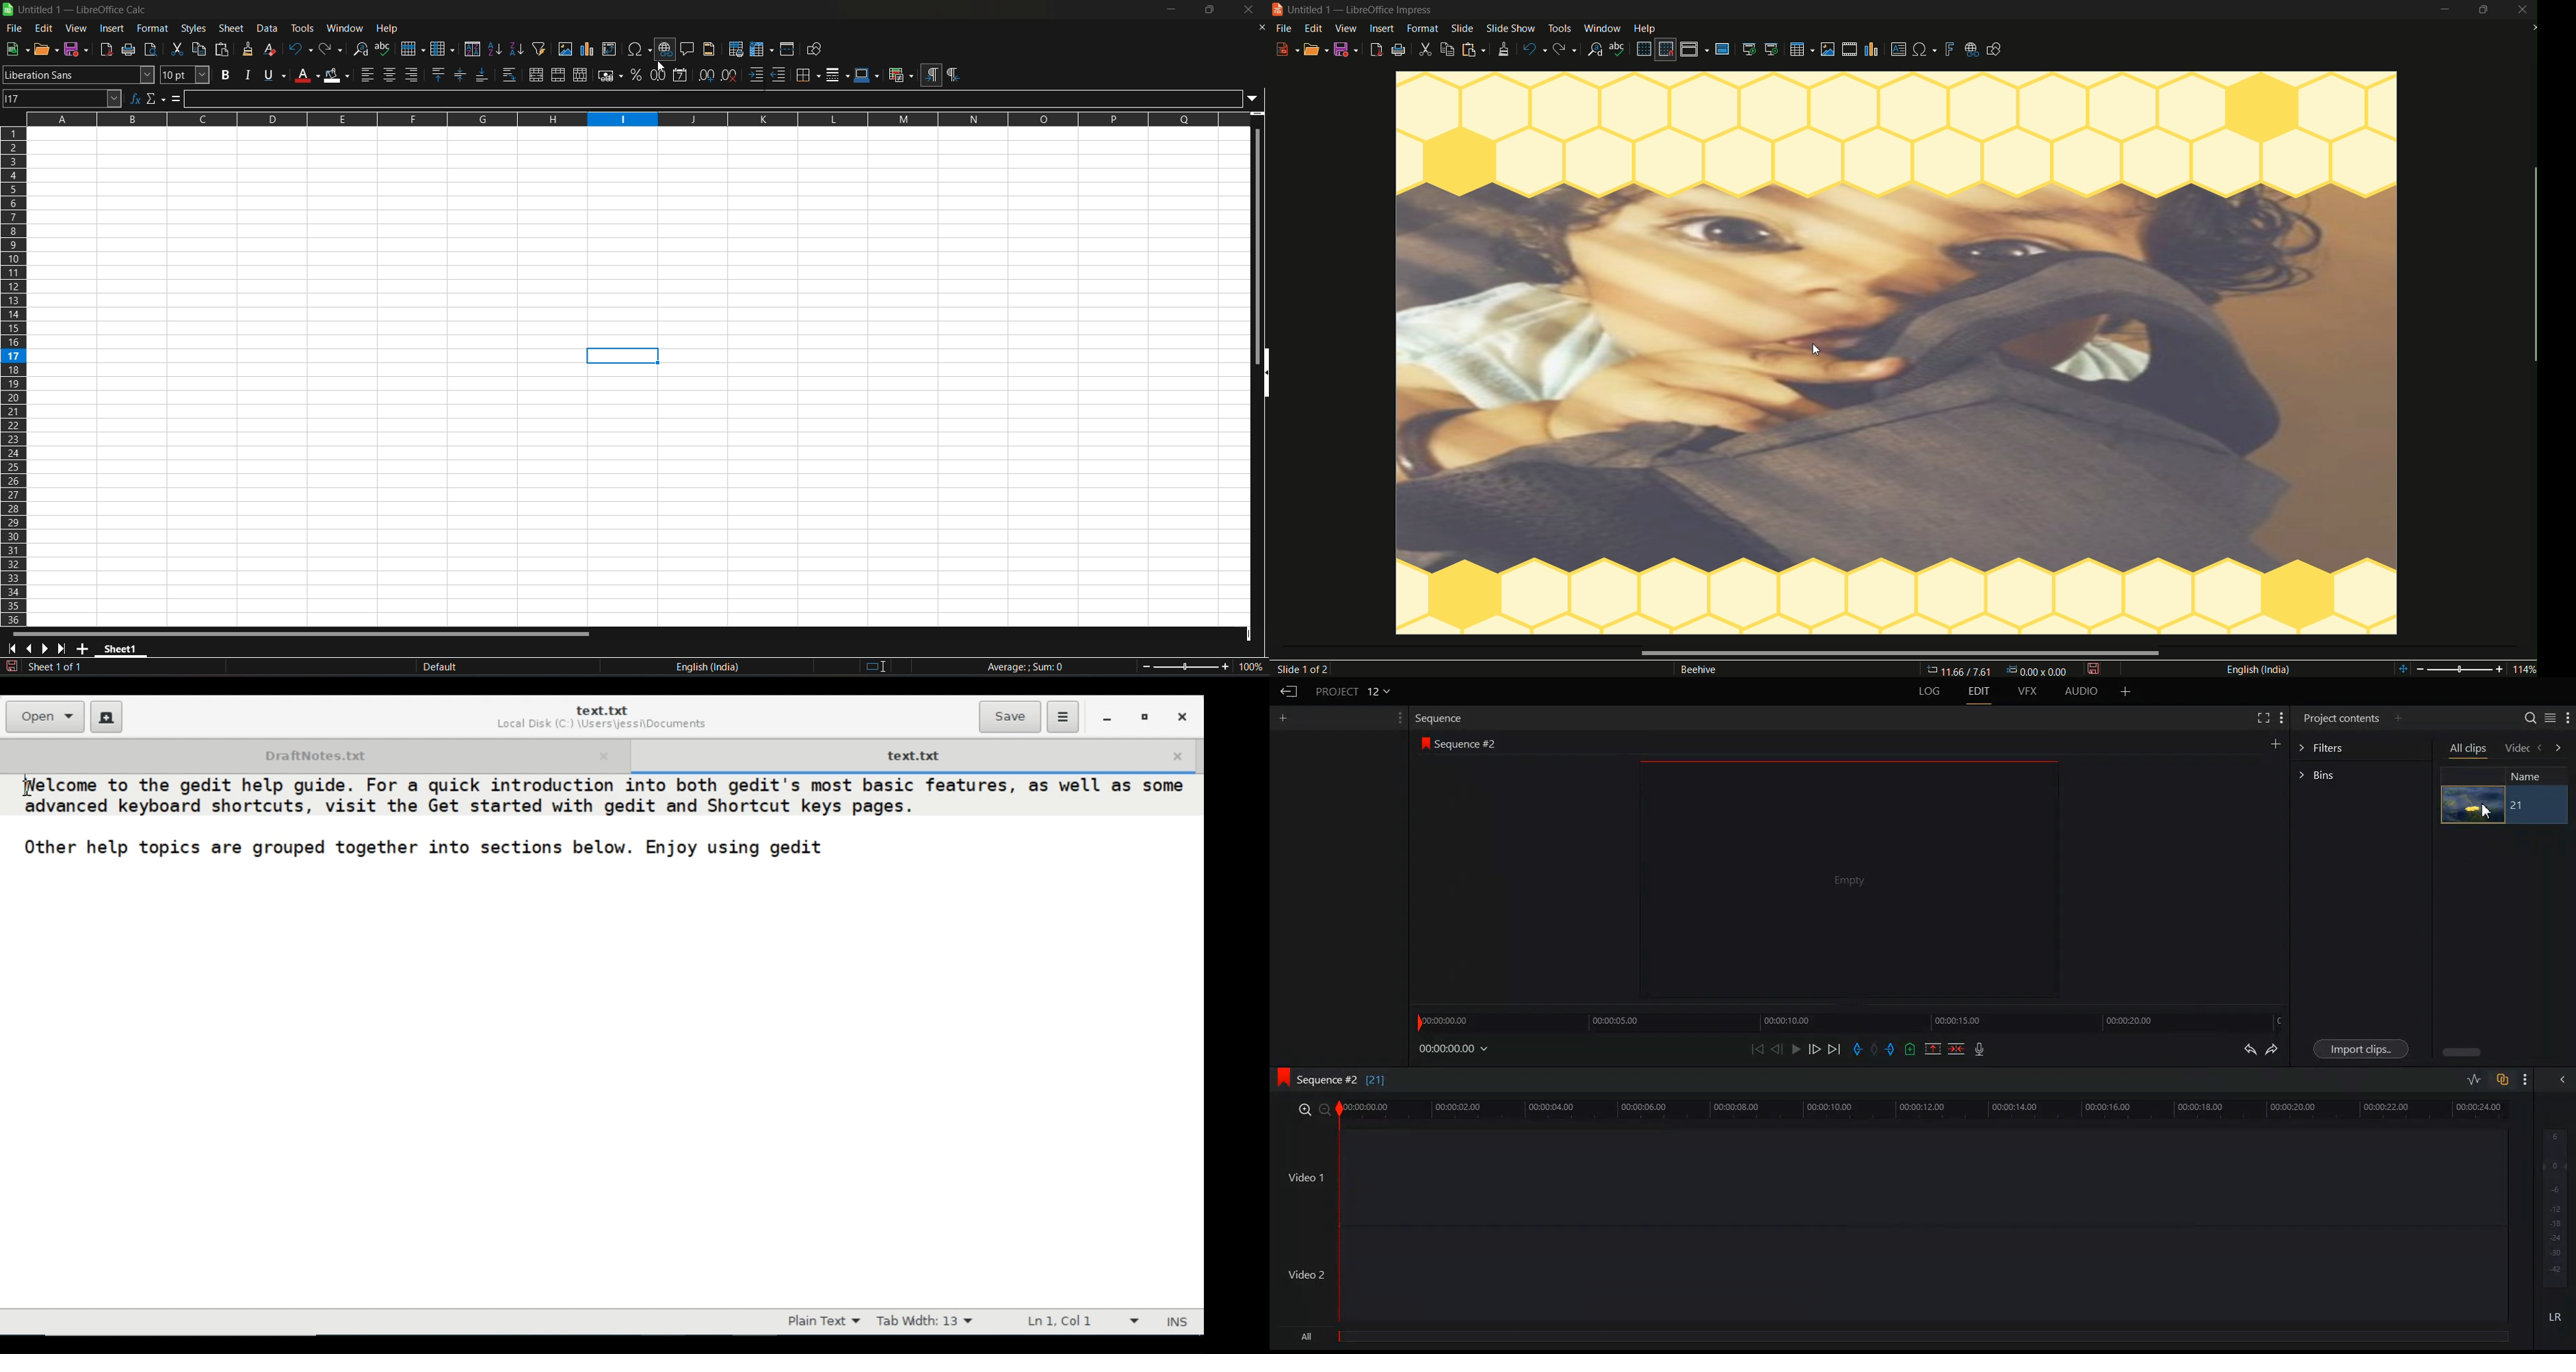  Describe the element at coordinates (518, 48) in the screenshot. I see `sort descending` at that location.